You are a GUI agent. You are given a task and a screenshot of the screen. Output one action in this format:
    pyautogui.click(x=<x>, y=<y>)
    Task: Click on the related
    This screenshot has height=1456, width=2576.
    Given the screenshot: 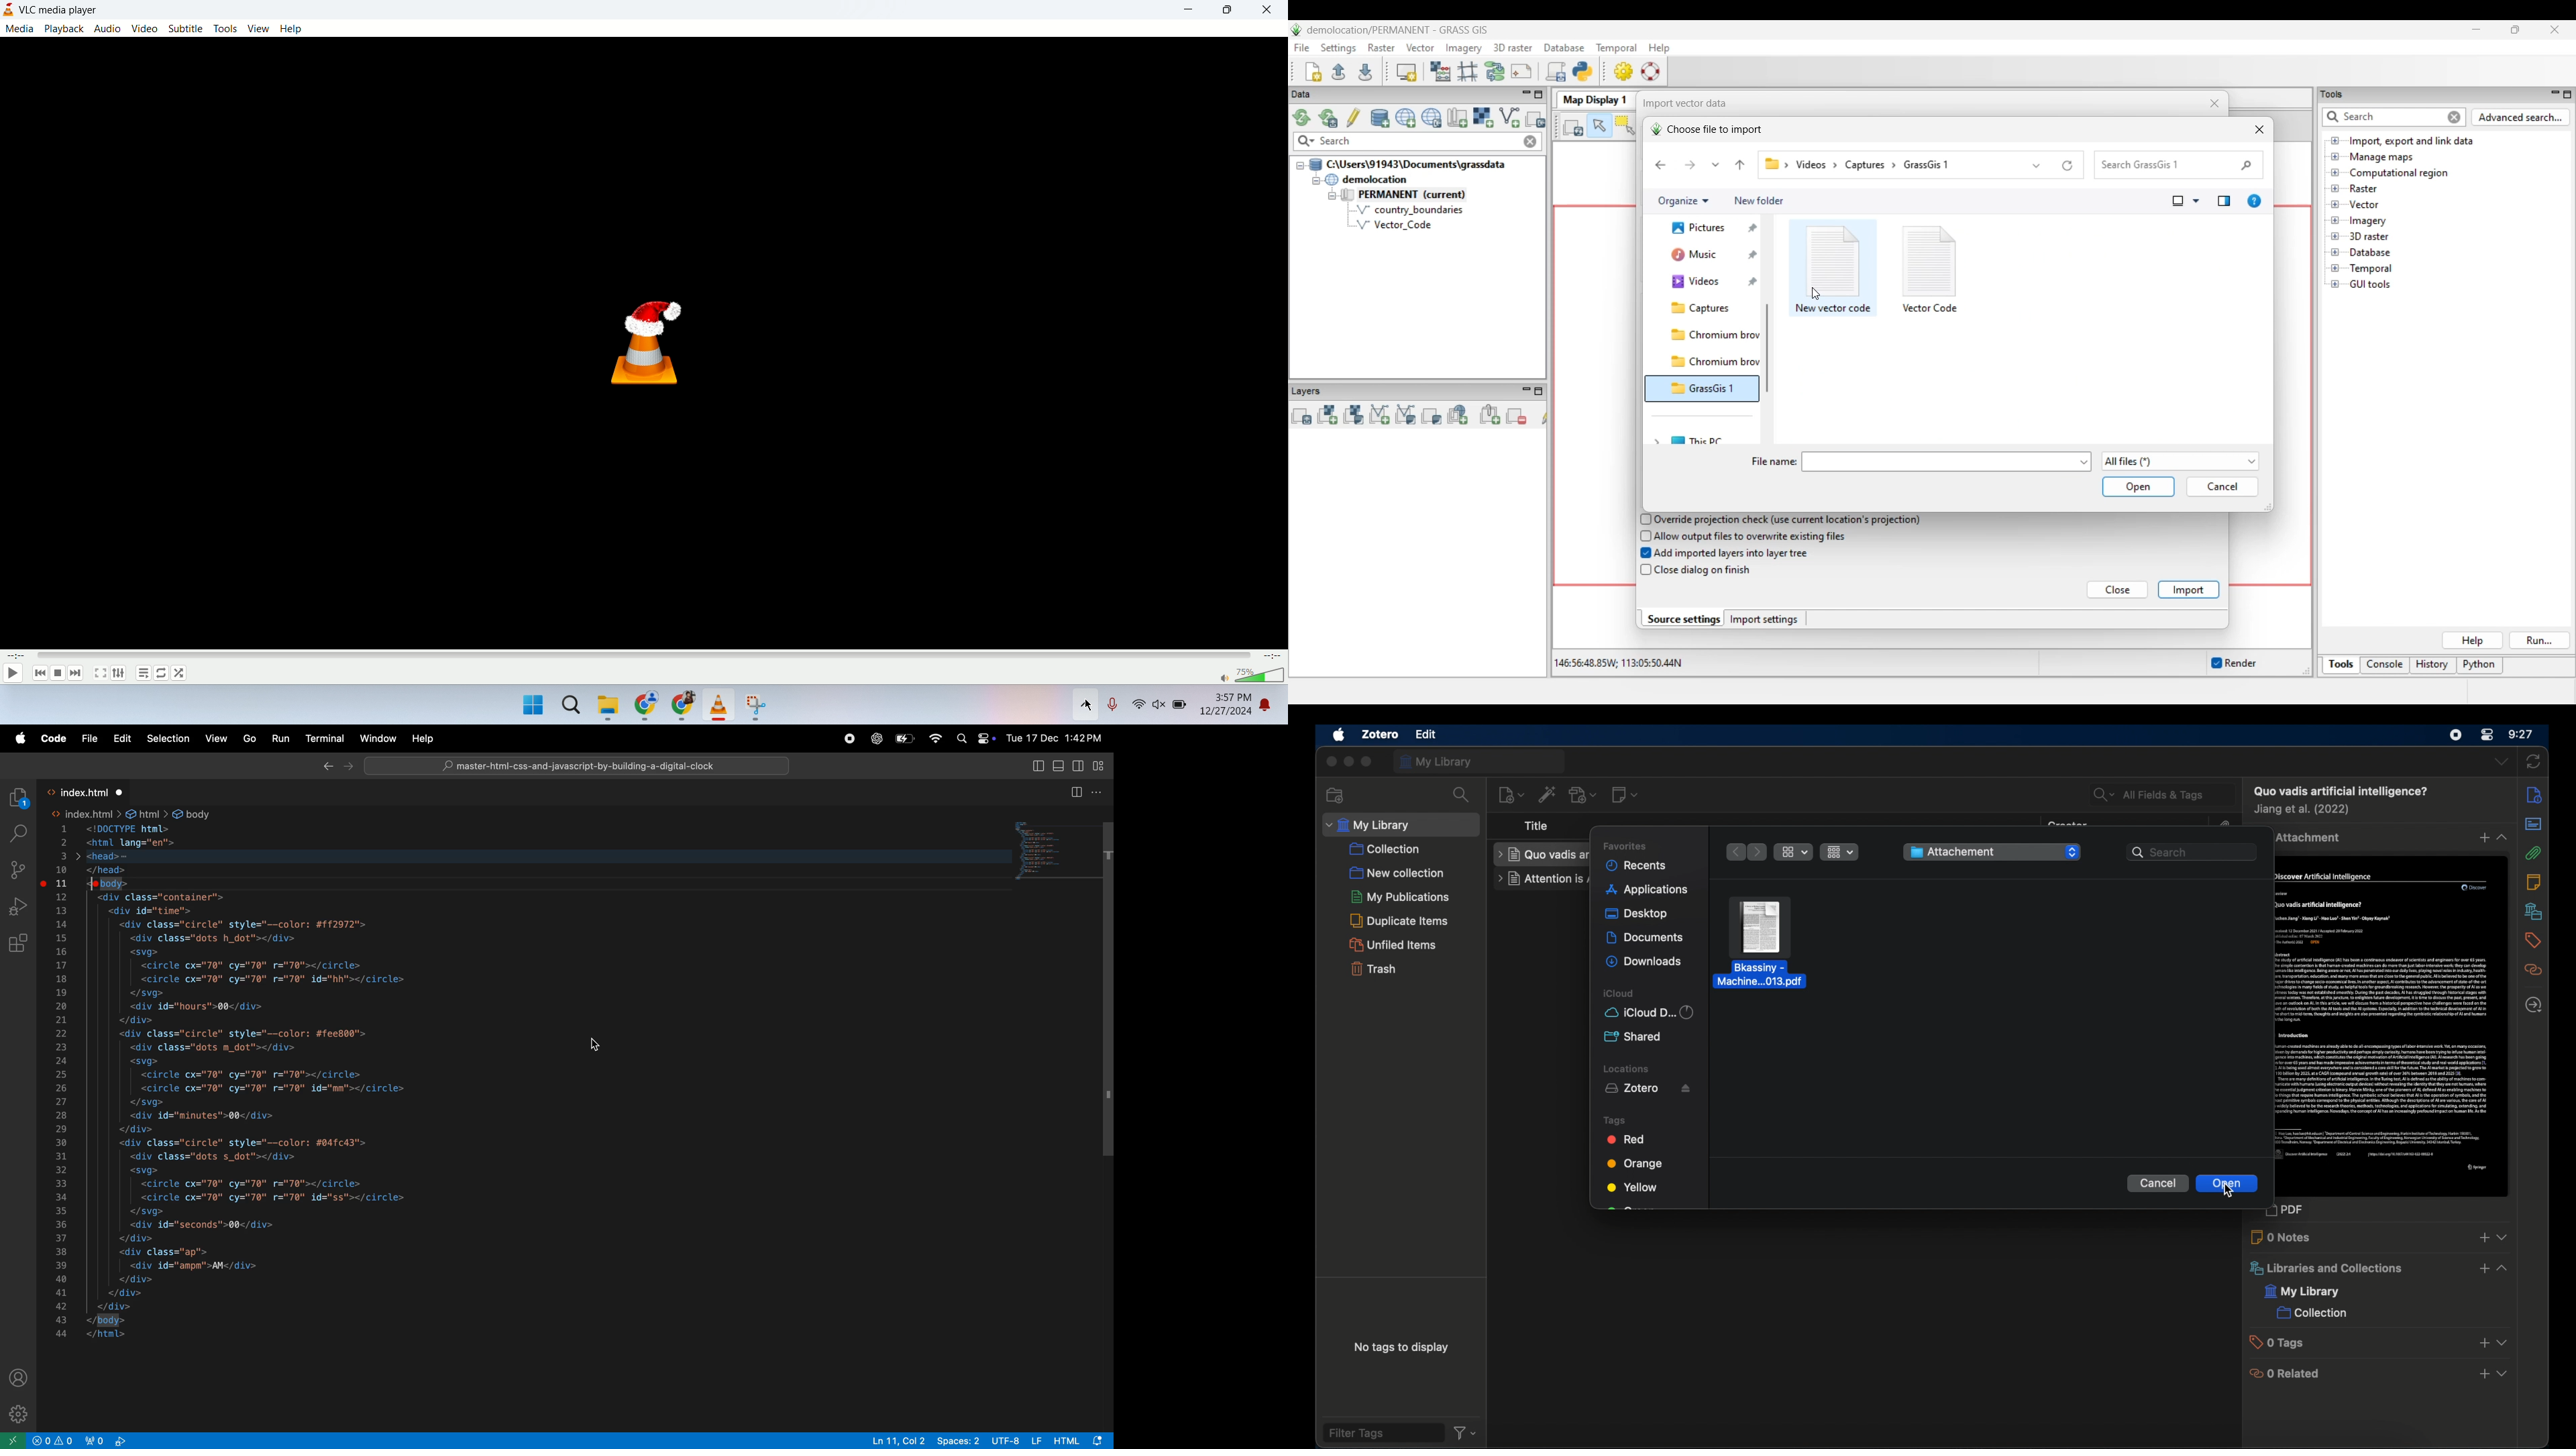 What is the action you would take?
    pyautogui.click(x=2533, y=970)
    